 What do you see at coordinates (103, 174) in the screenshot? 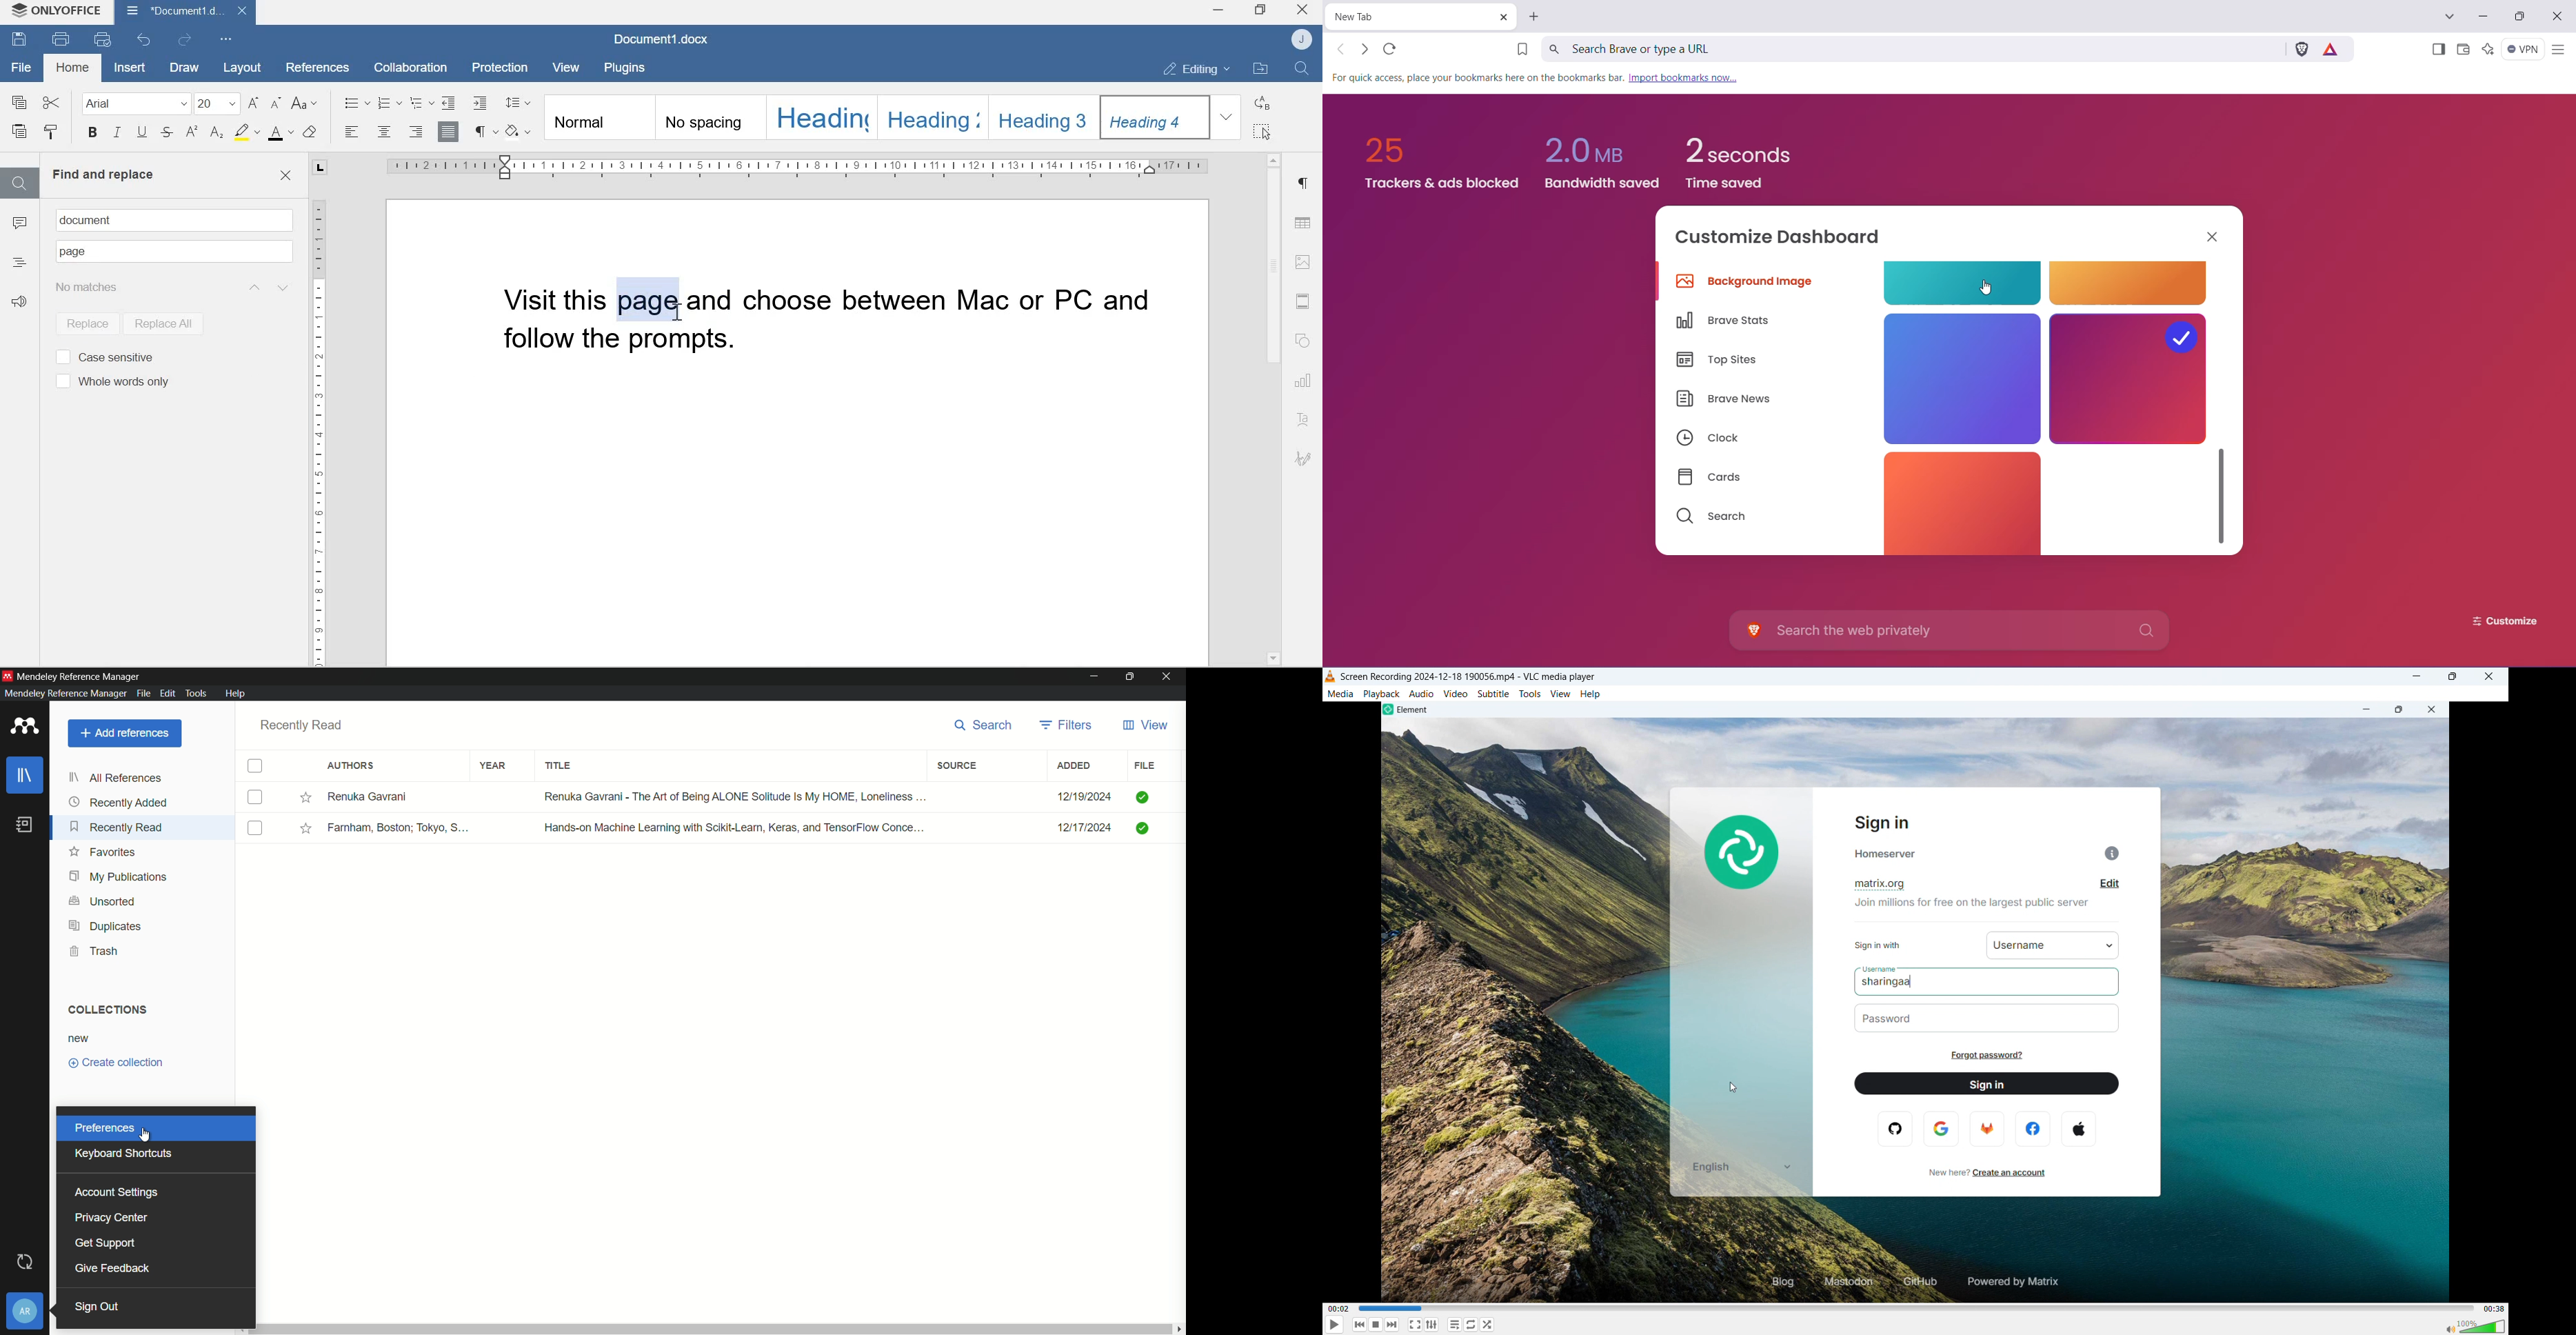
I see `Find and replace` at bounding box center [103, 174].